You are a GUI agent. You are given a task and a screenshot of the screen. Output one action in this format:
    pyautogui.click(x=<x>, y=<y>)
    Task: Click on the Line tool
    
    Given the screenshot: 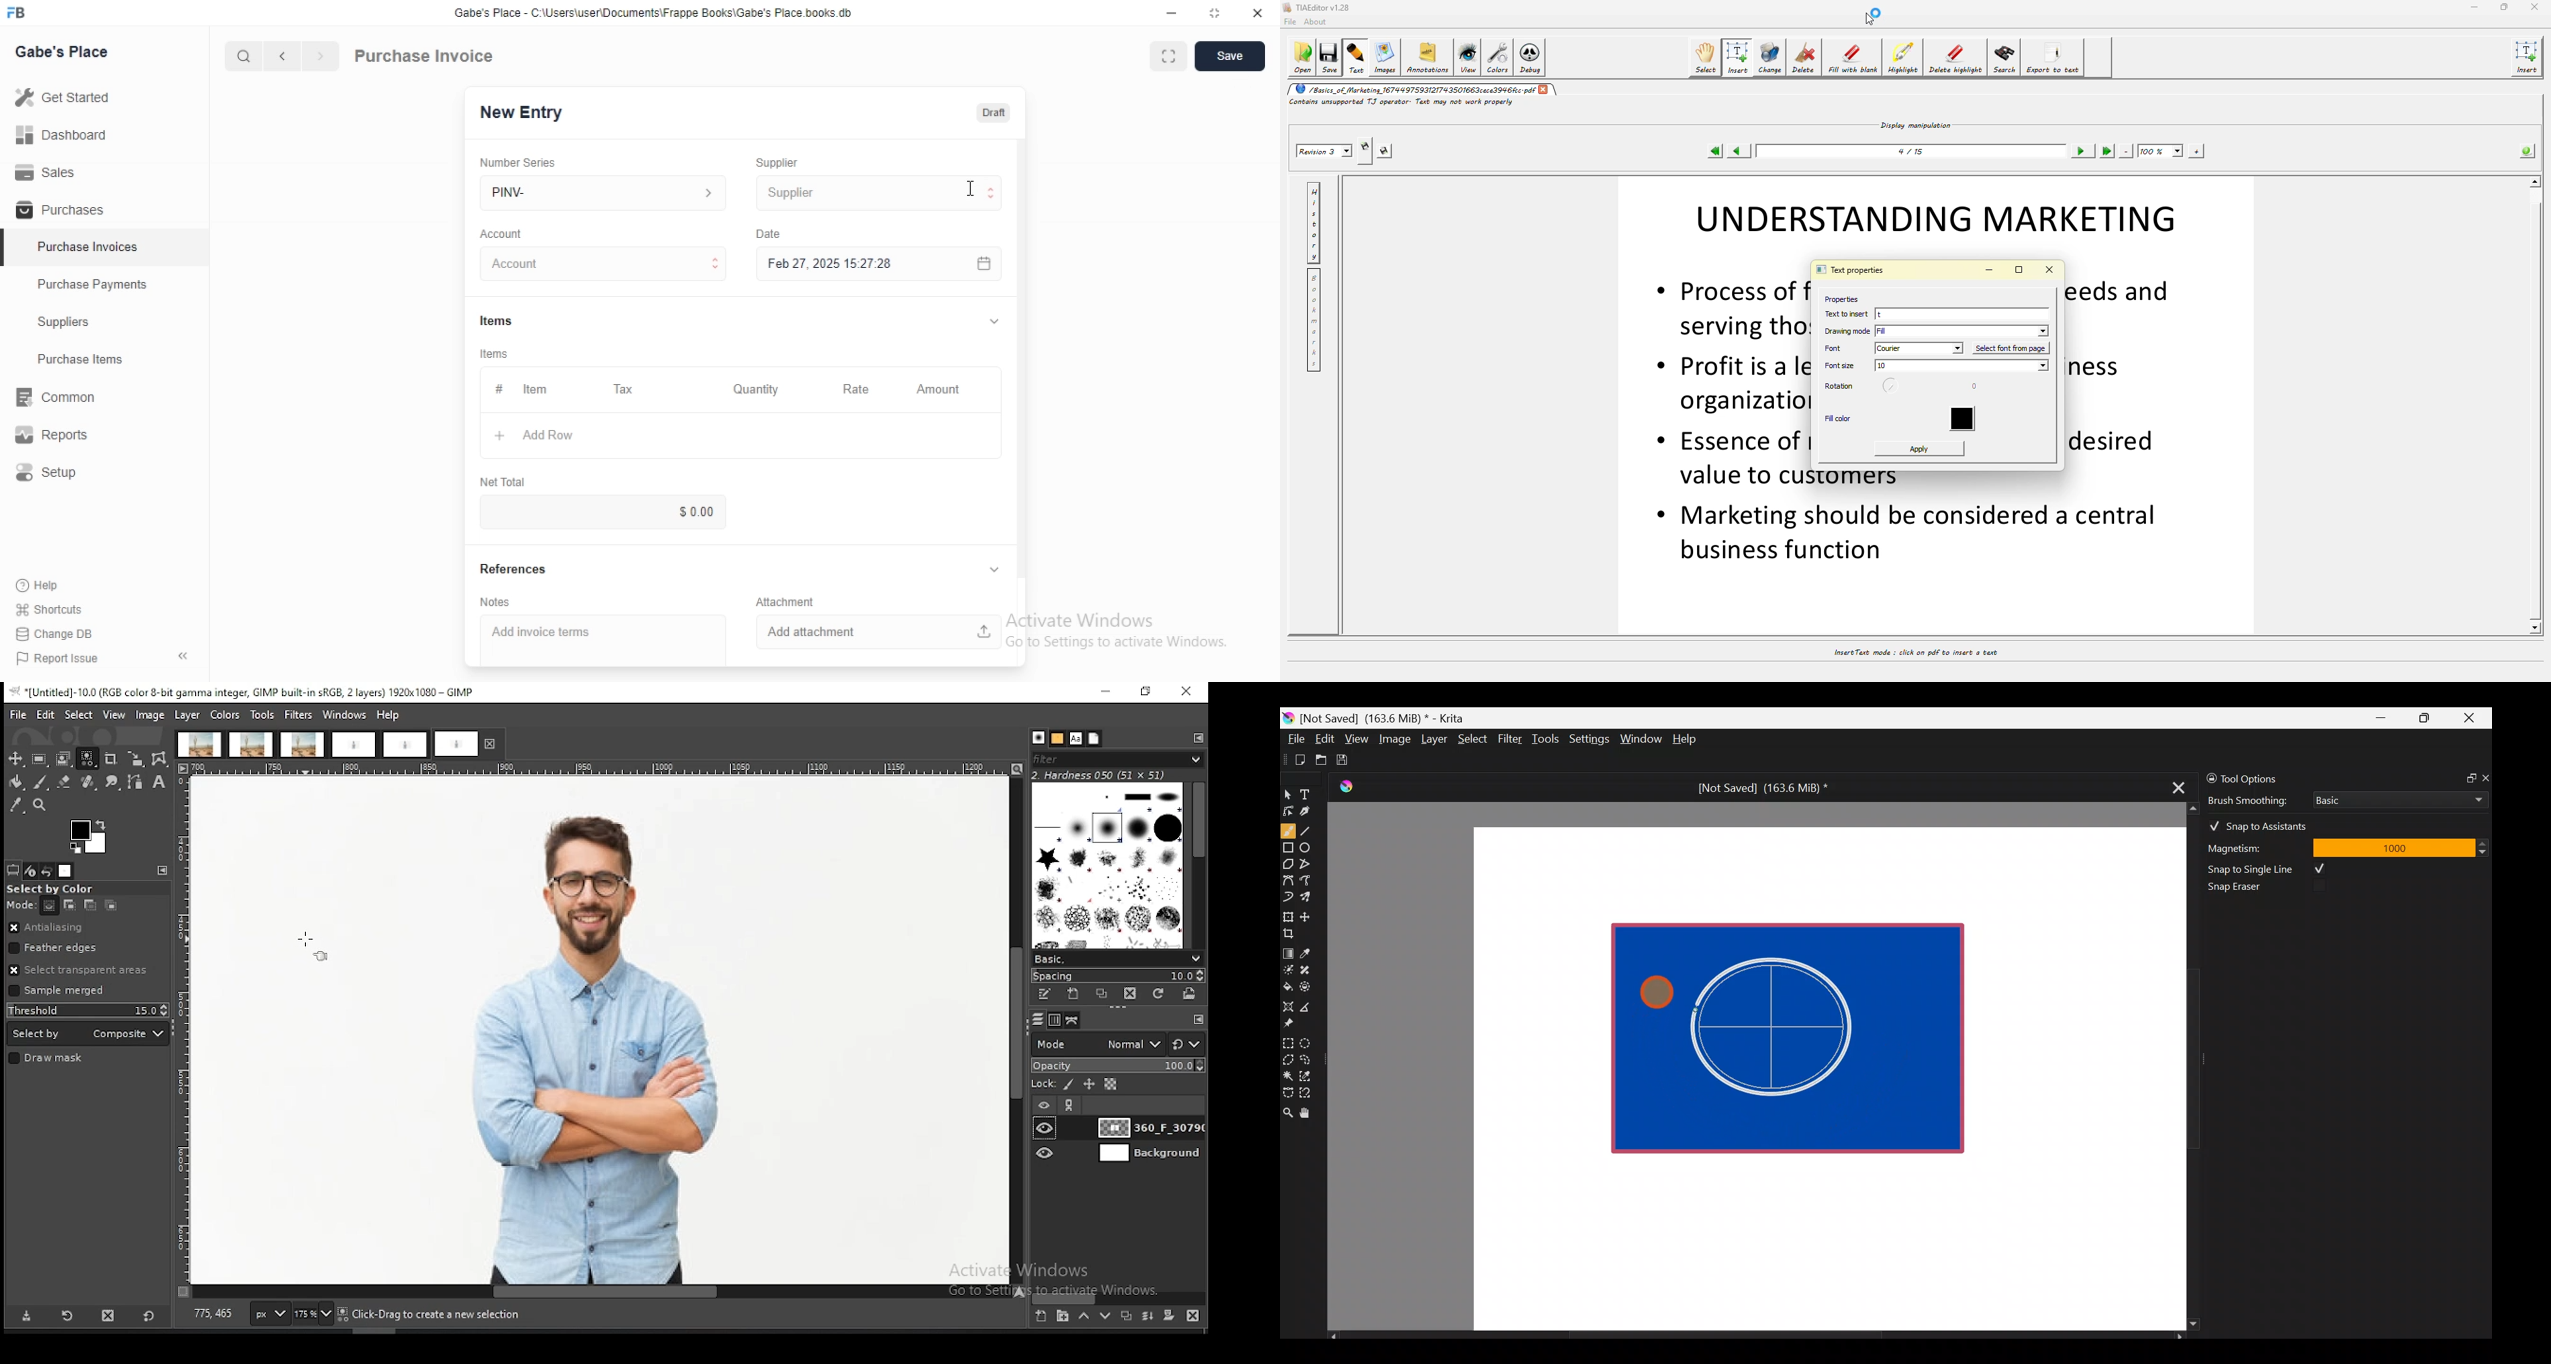 What is the action you would take?
    pyautogui.click(x=1313, y=830)
    